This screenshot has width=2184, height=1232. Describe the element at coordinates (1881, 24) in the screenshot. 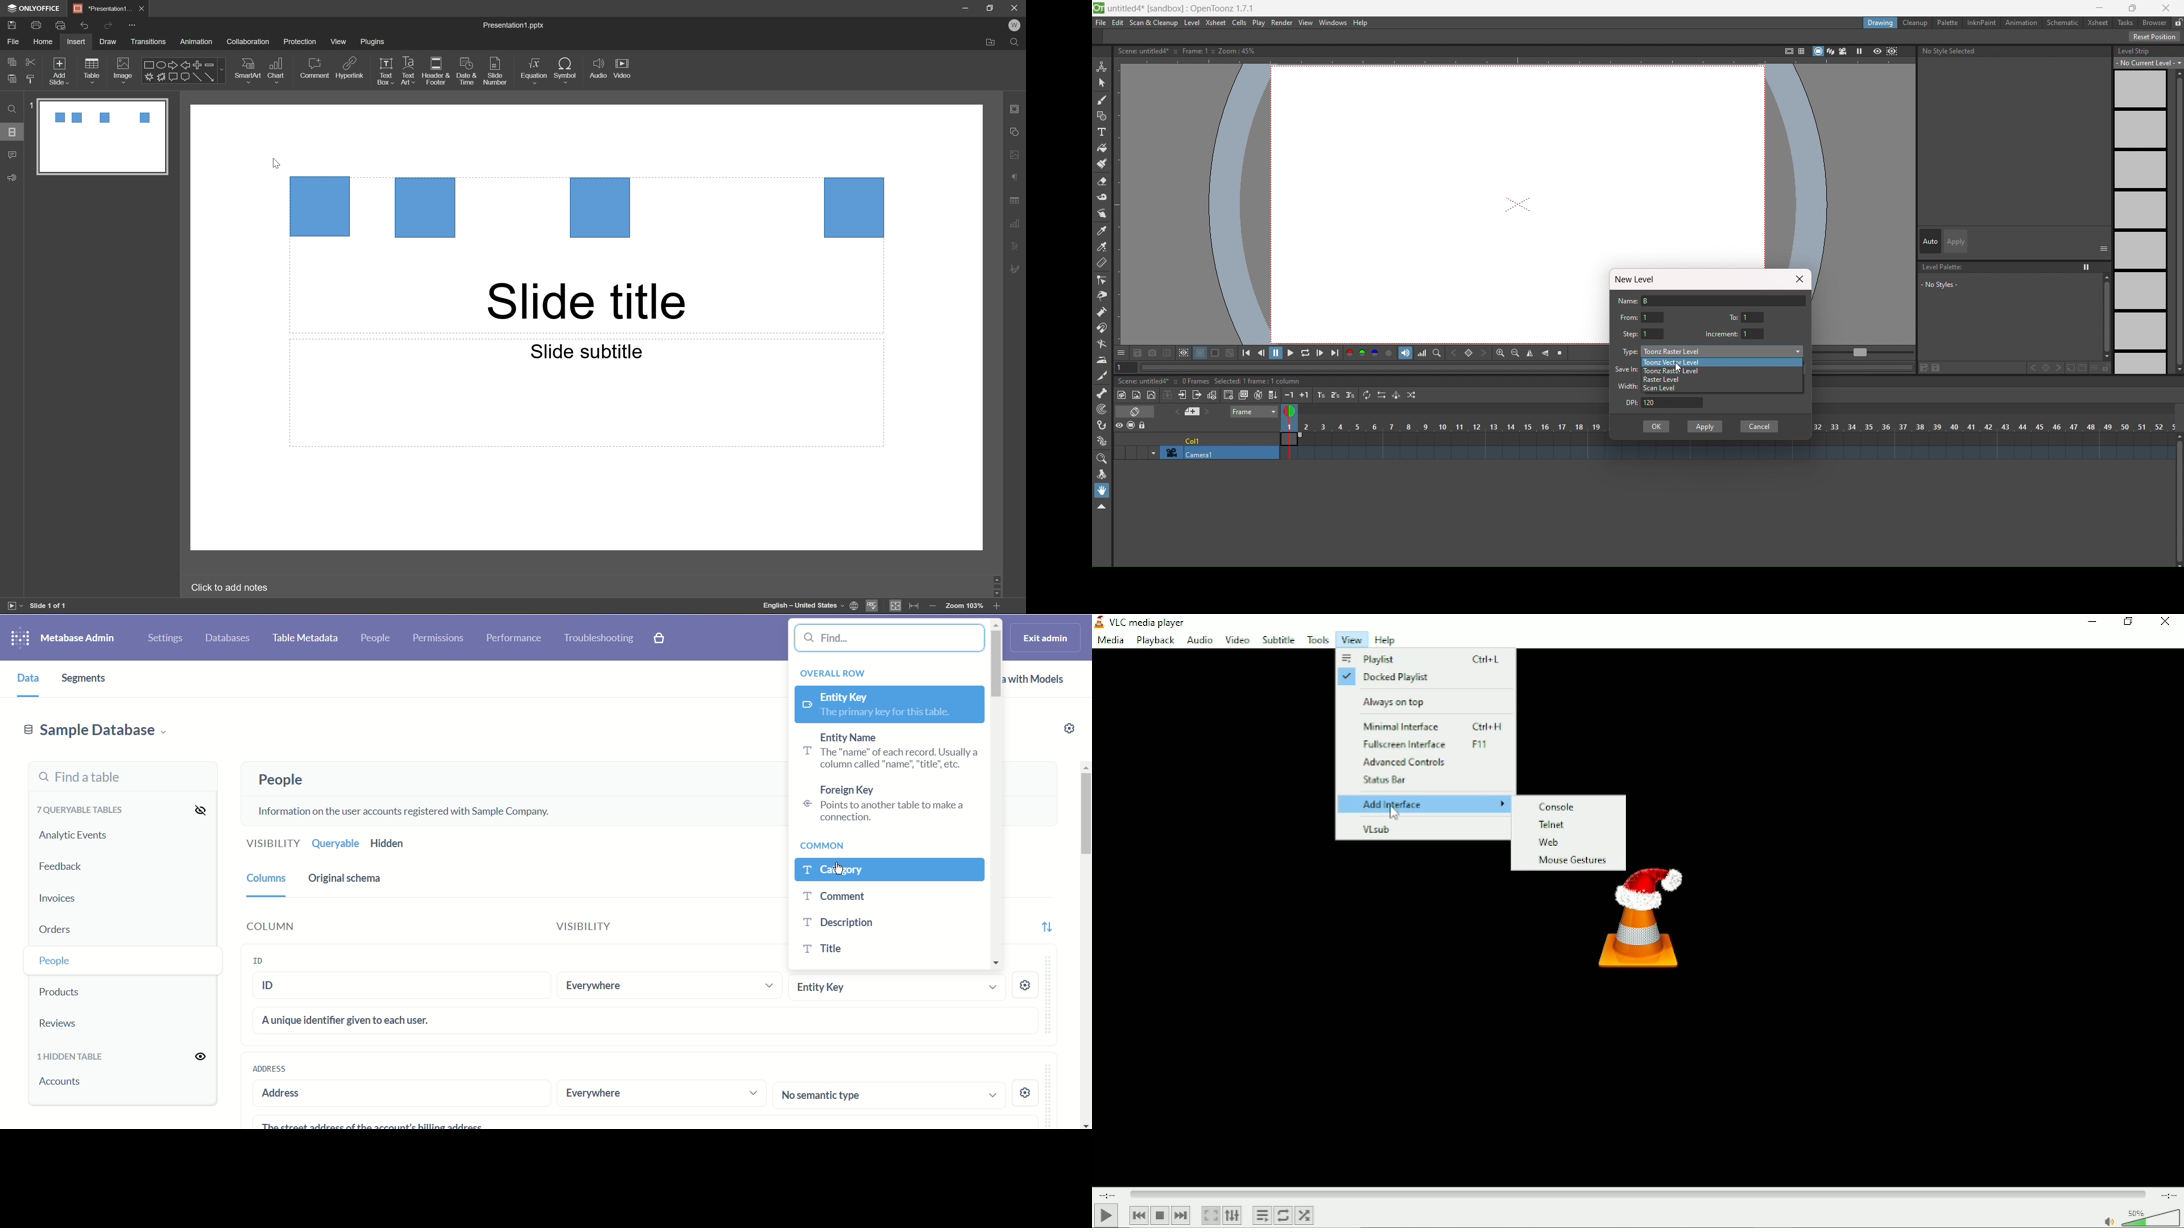

I see `drawing` at that location.